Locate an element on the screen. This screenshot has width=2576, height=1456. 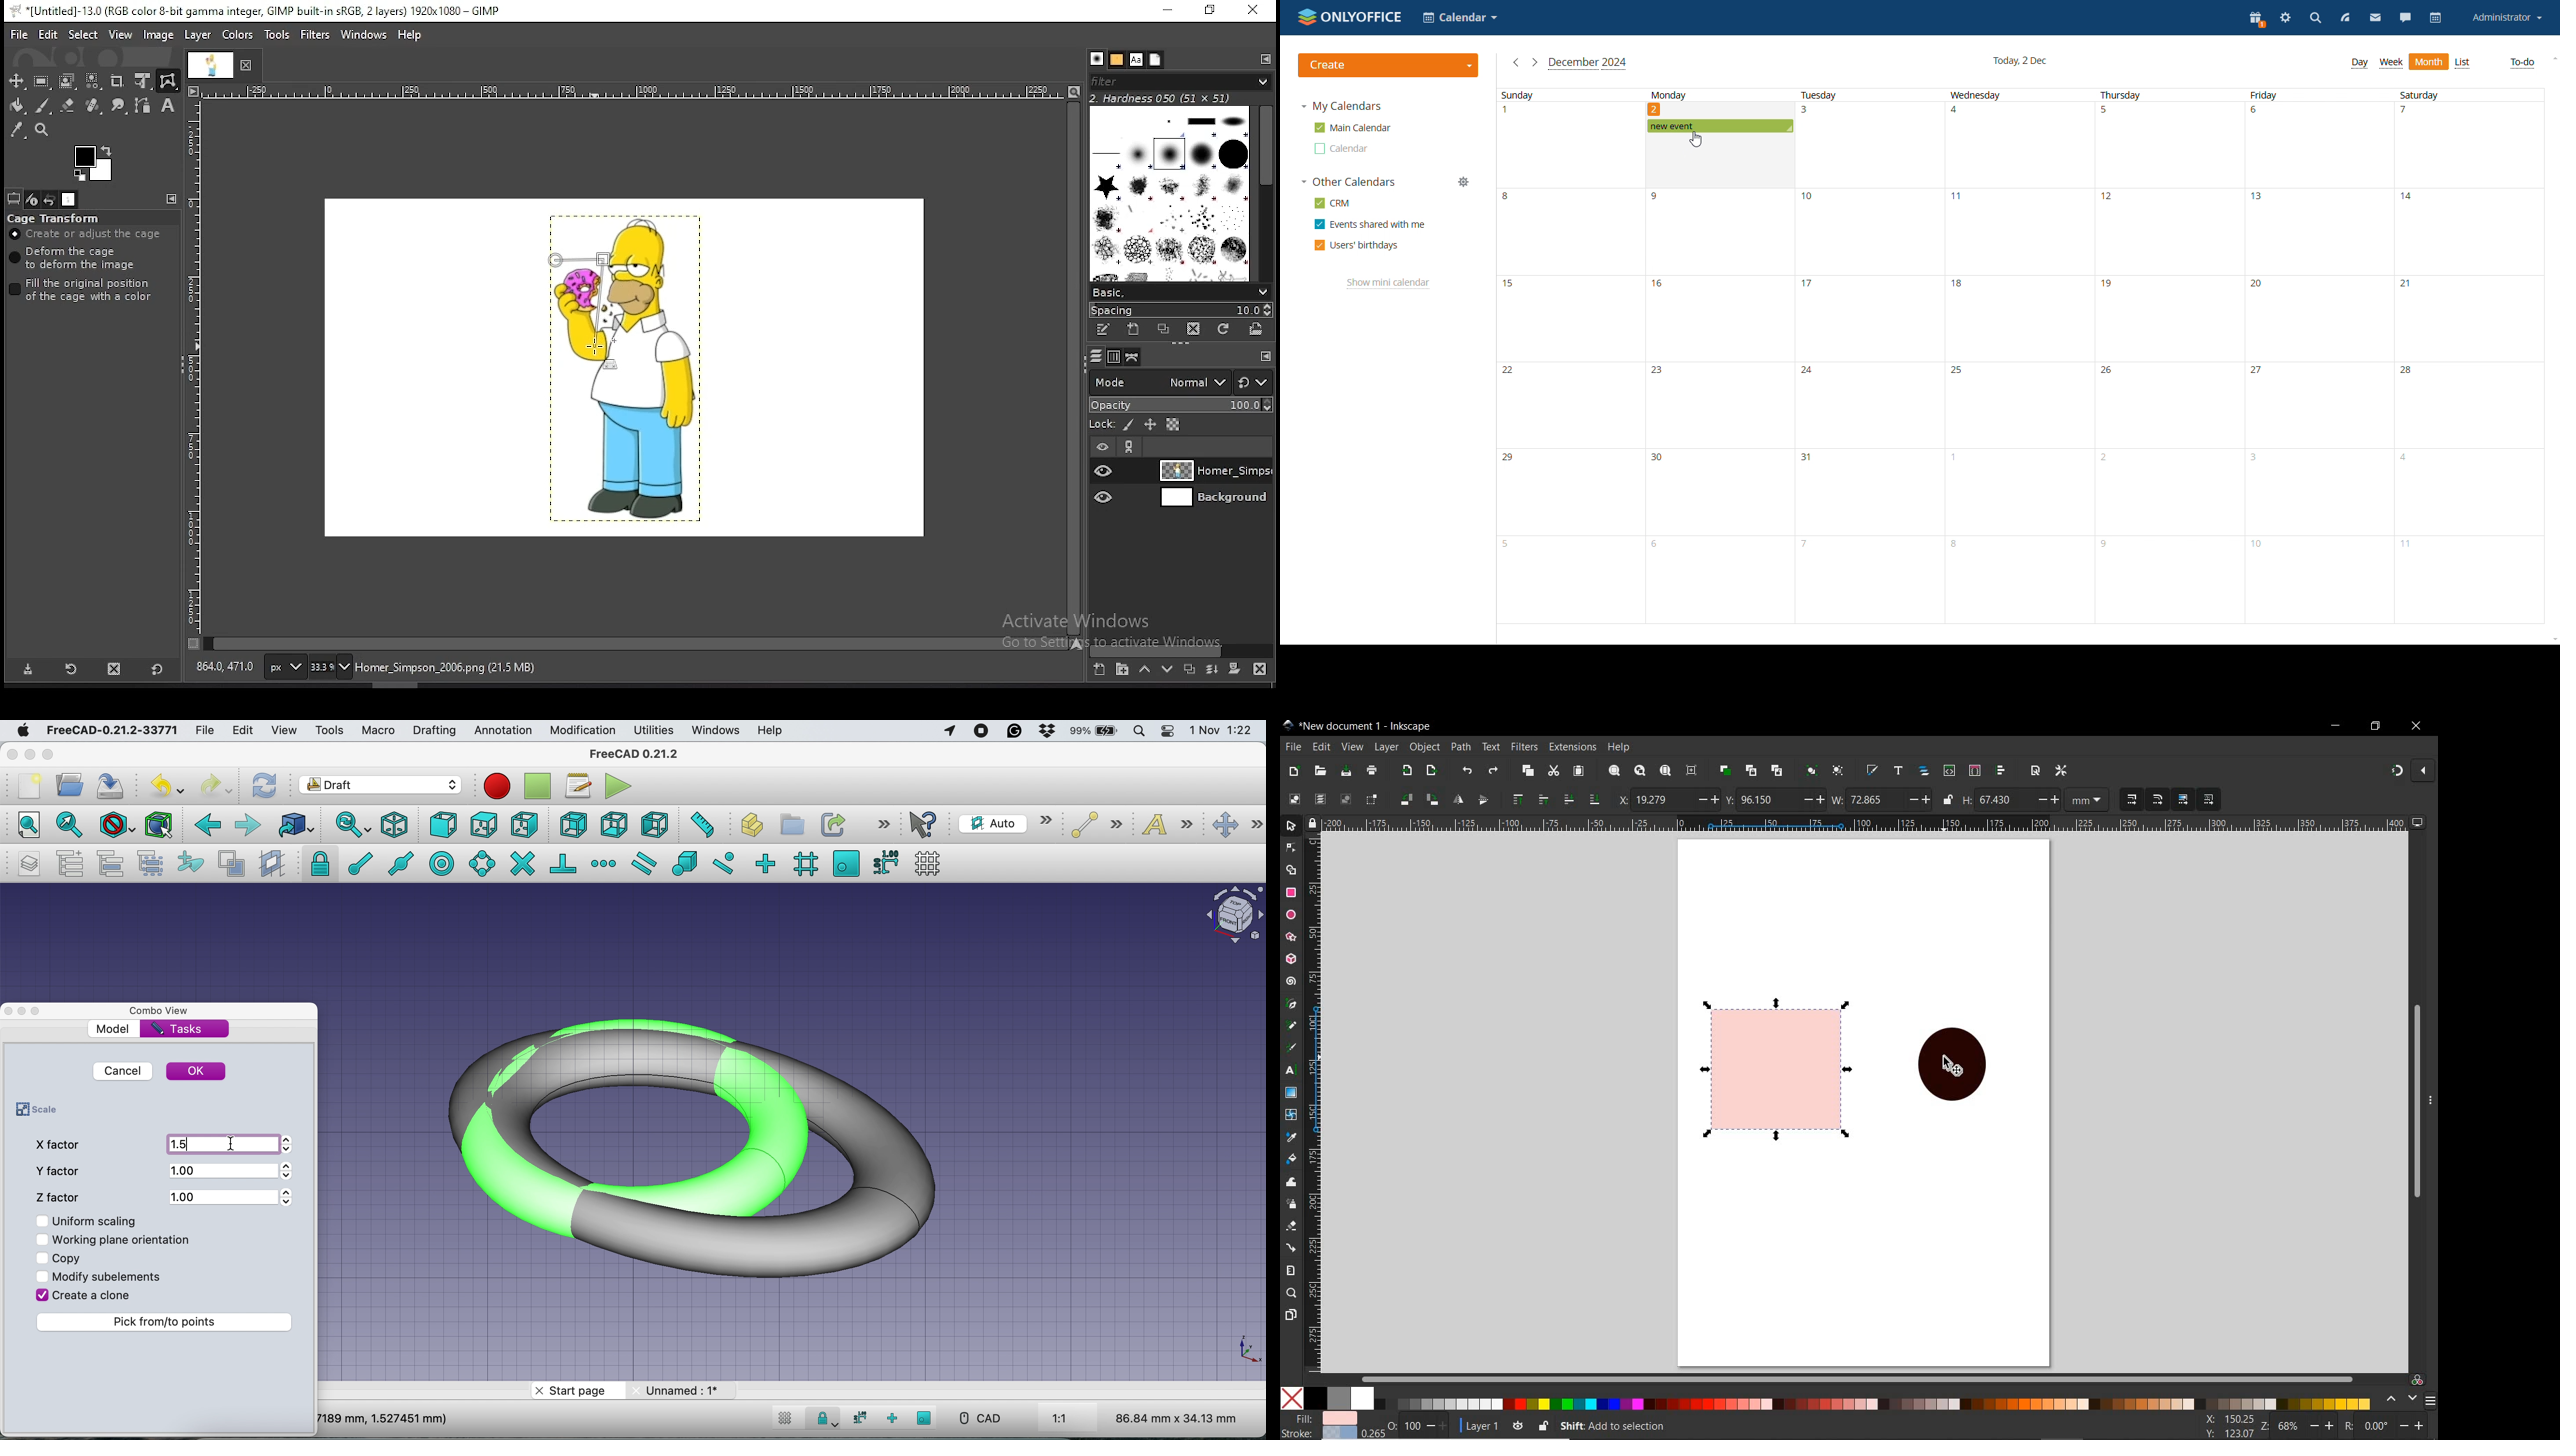
Checkbox is located at coordinates (42, 1277).